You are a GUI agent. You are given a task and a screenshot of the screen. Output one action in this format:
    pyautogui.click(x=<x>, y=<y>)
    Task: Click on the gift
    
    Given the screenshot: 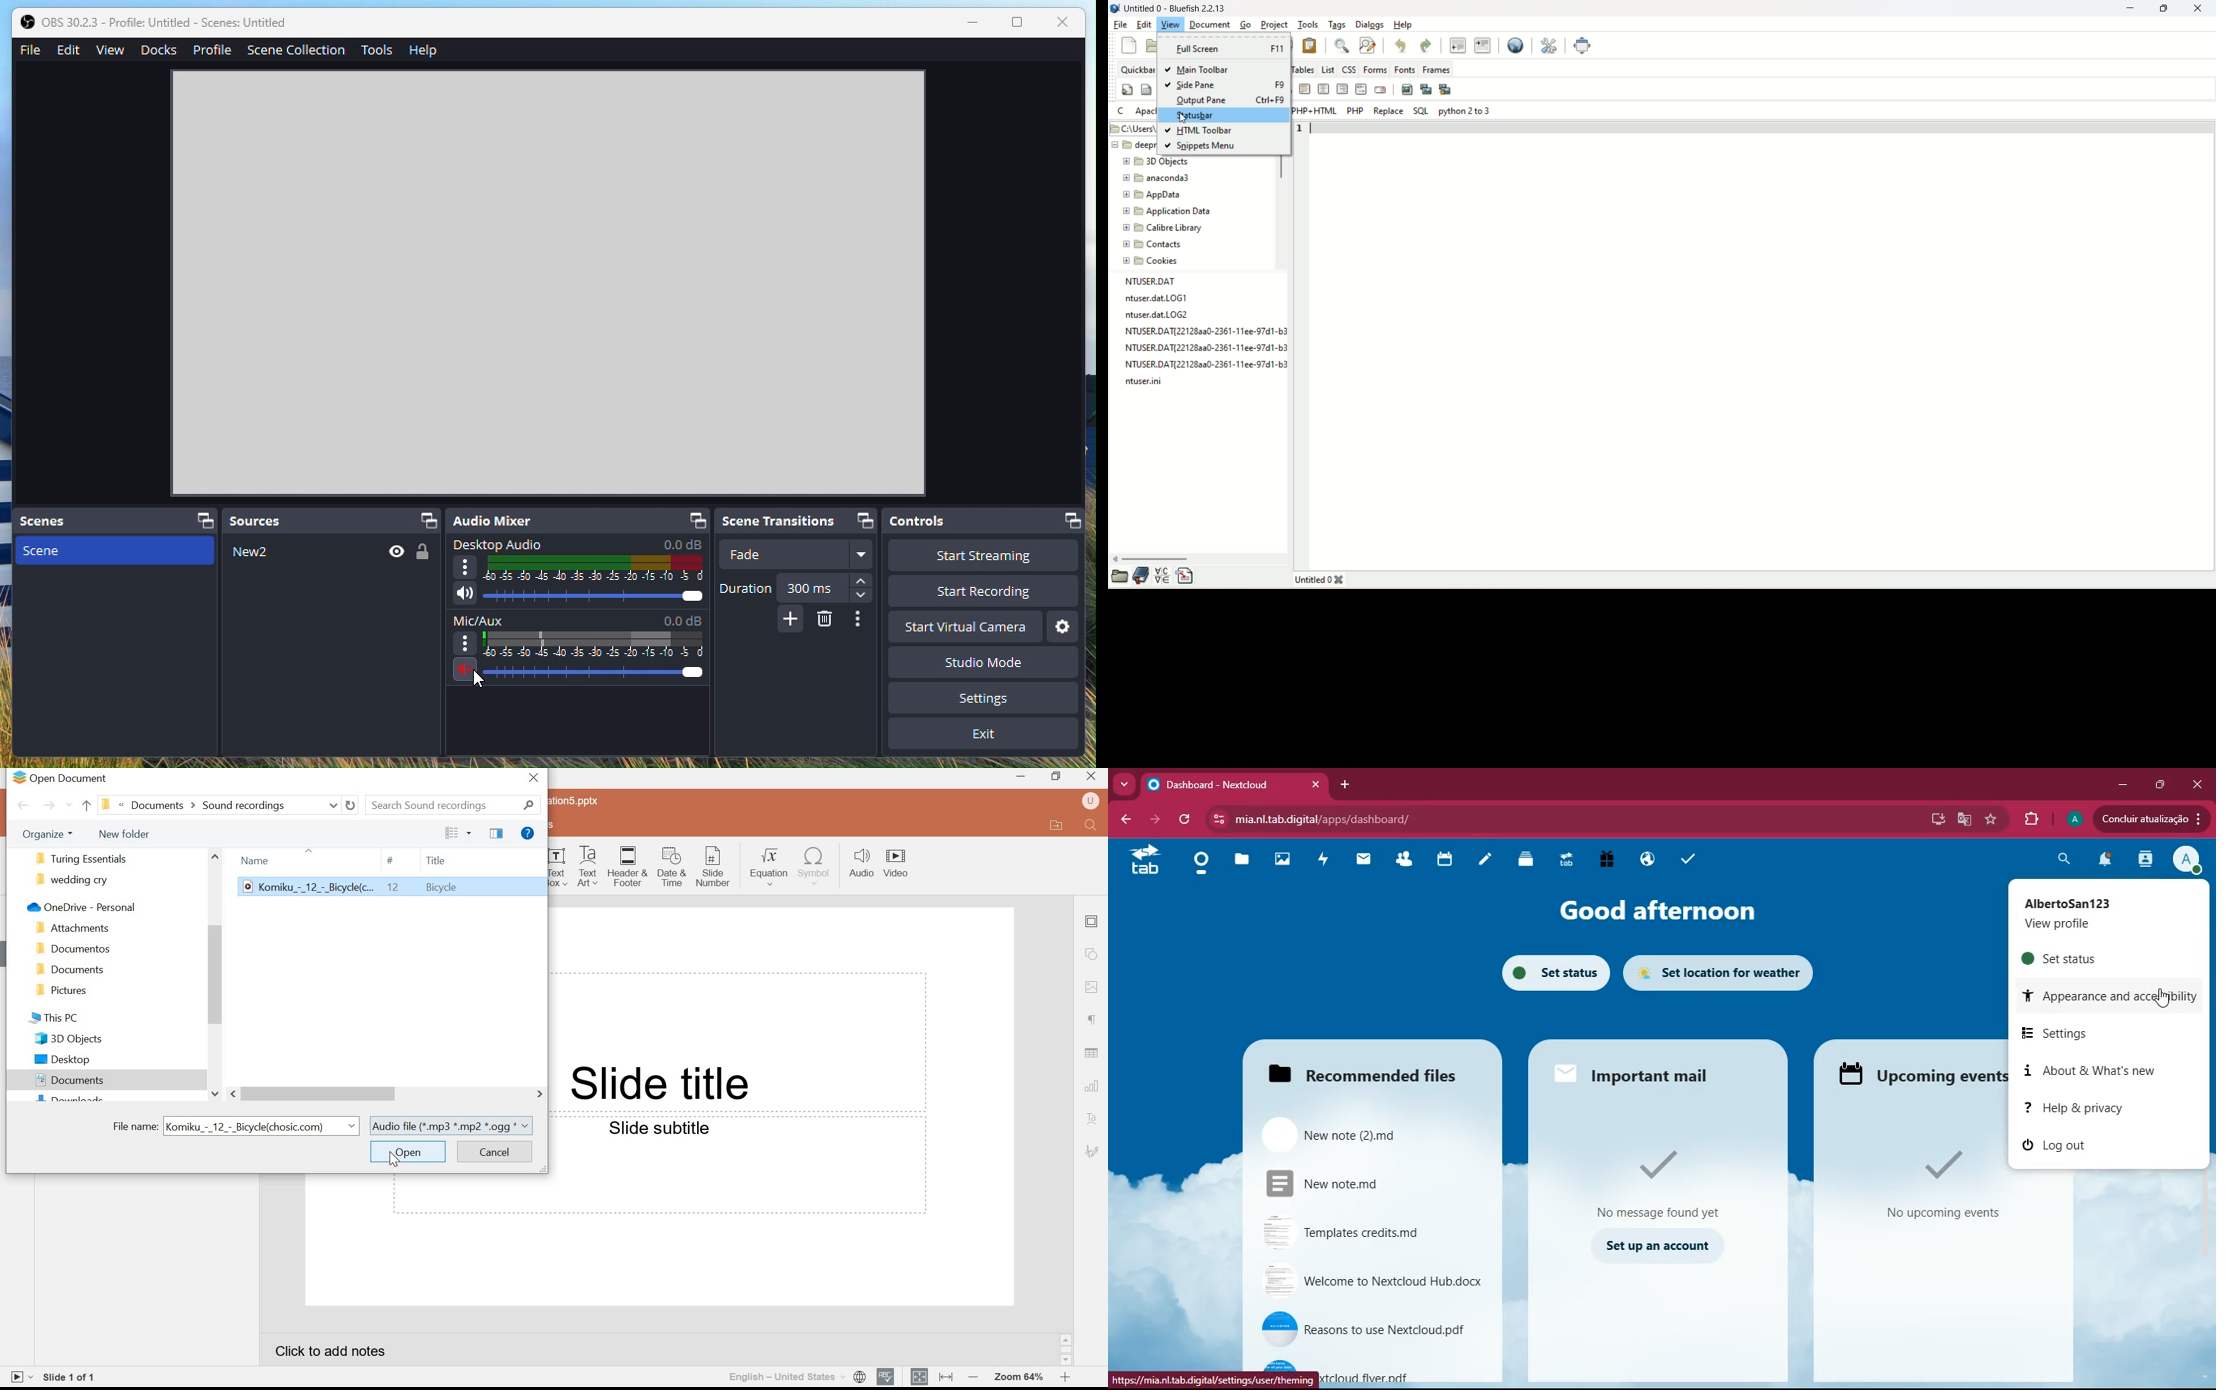 What is the action you would take?
    pyautogui.click(x=1608, y=860)
    